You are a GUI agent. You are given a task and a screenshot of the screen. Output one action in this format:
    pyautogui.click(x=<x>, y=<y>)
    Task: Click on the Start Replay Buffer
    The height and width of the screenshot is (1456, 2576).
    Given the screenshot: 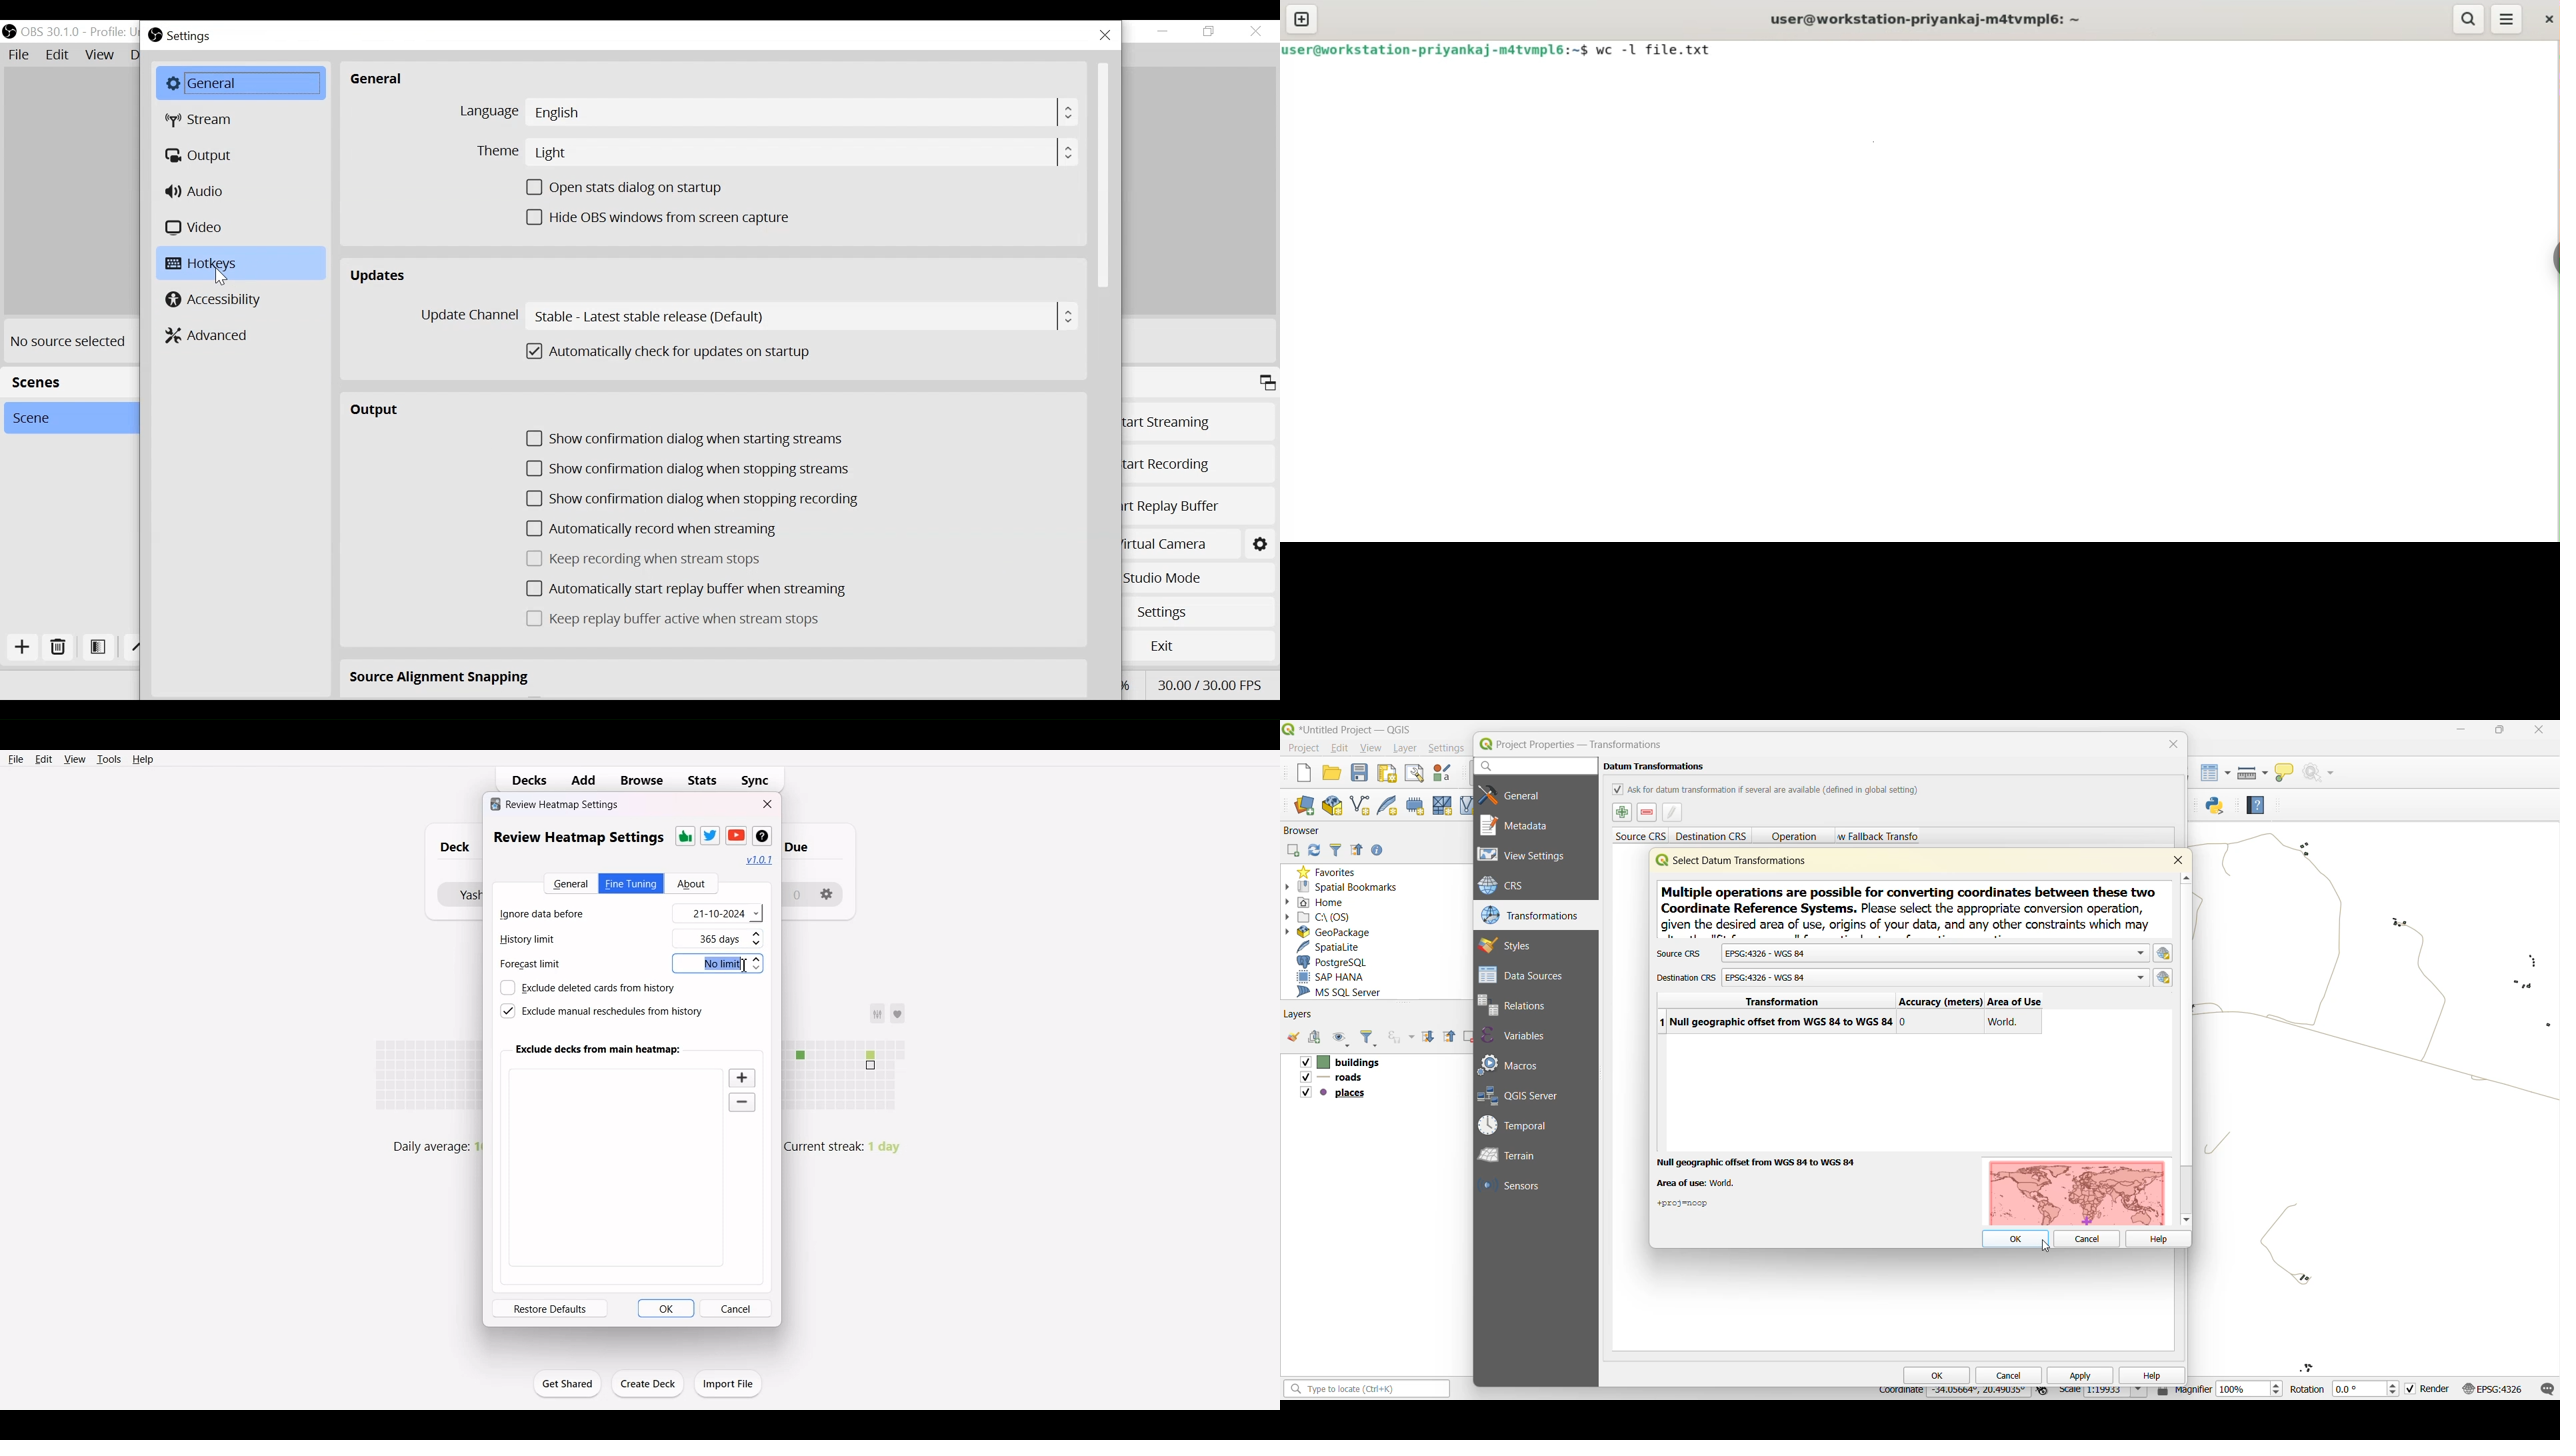 What is the action you would take?
    pyautogui.click(x=1199, y=510)
    